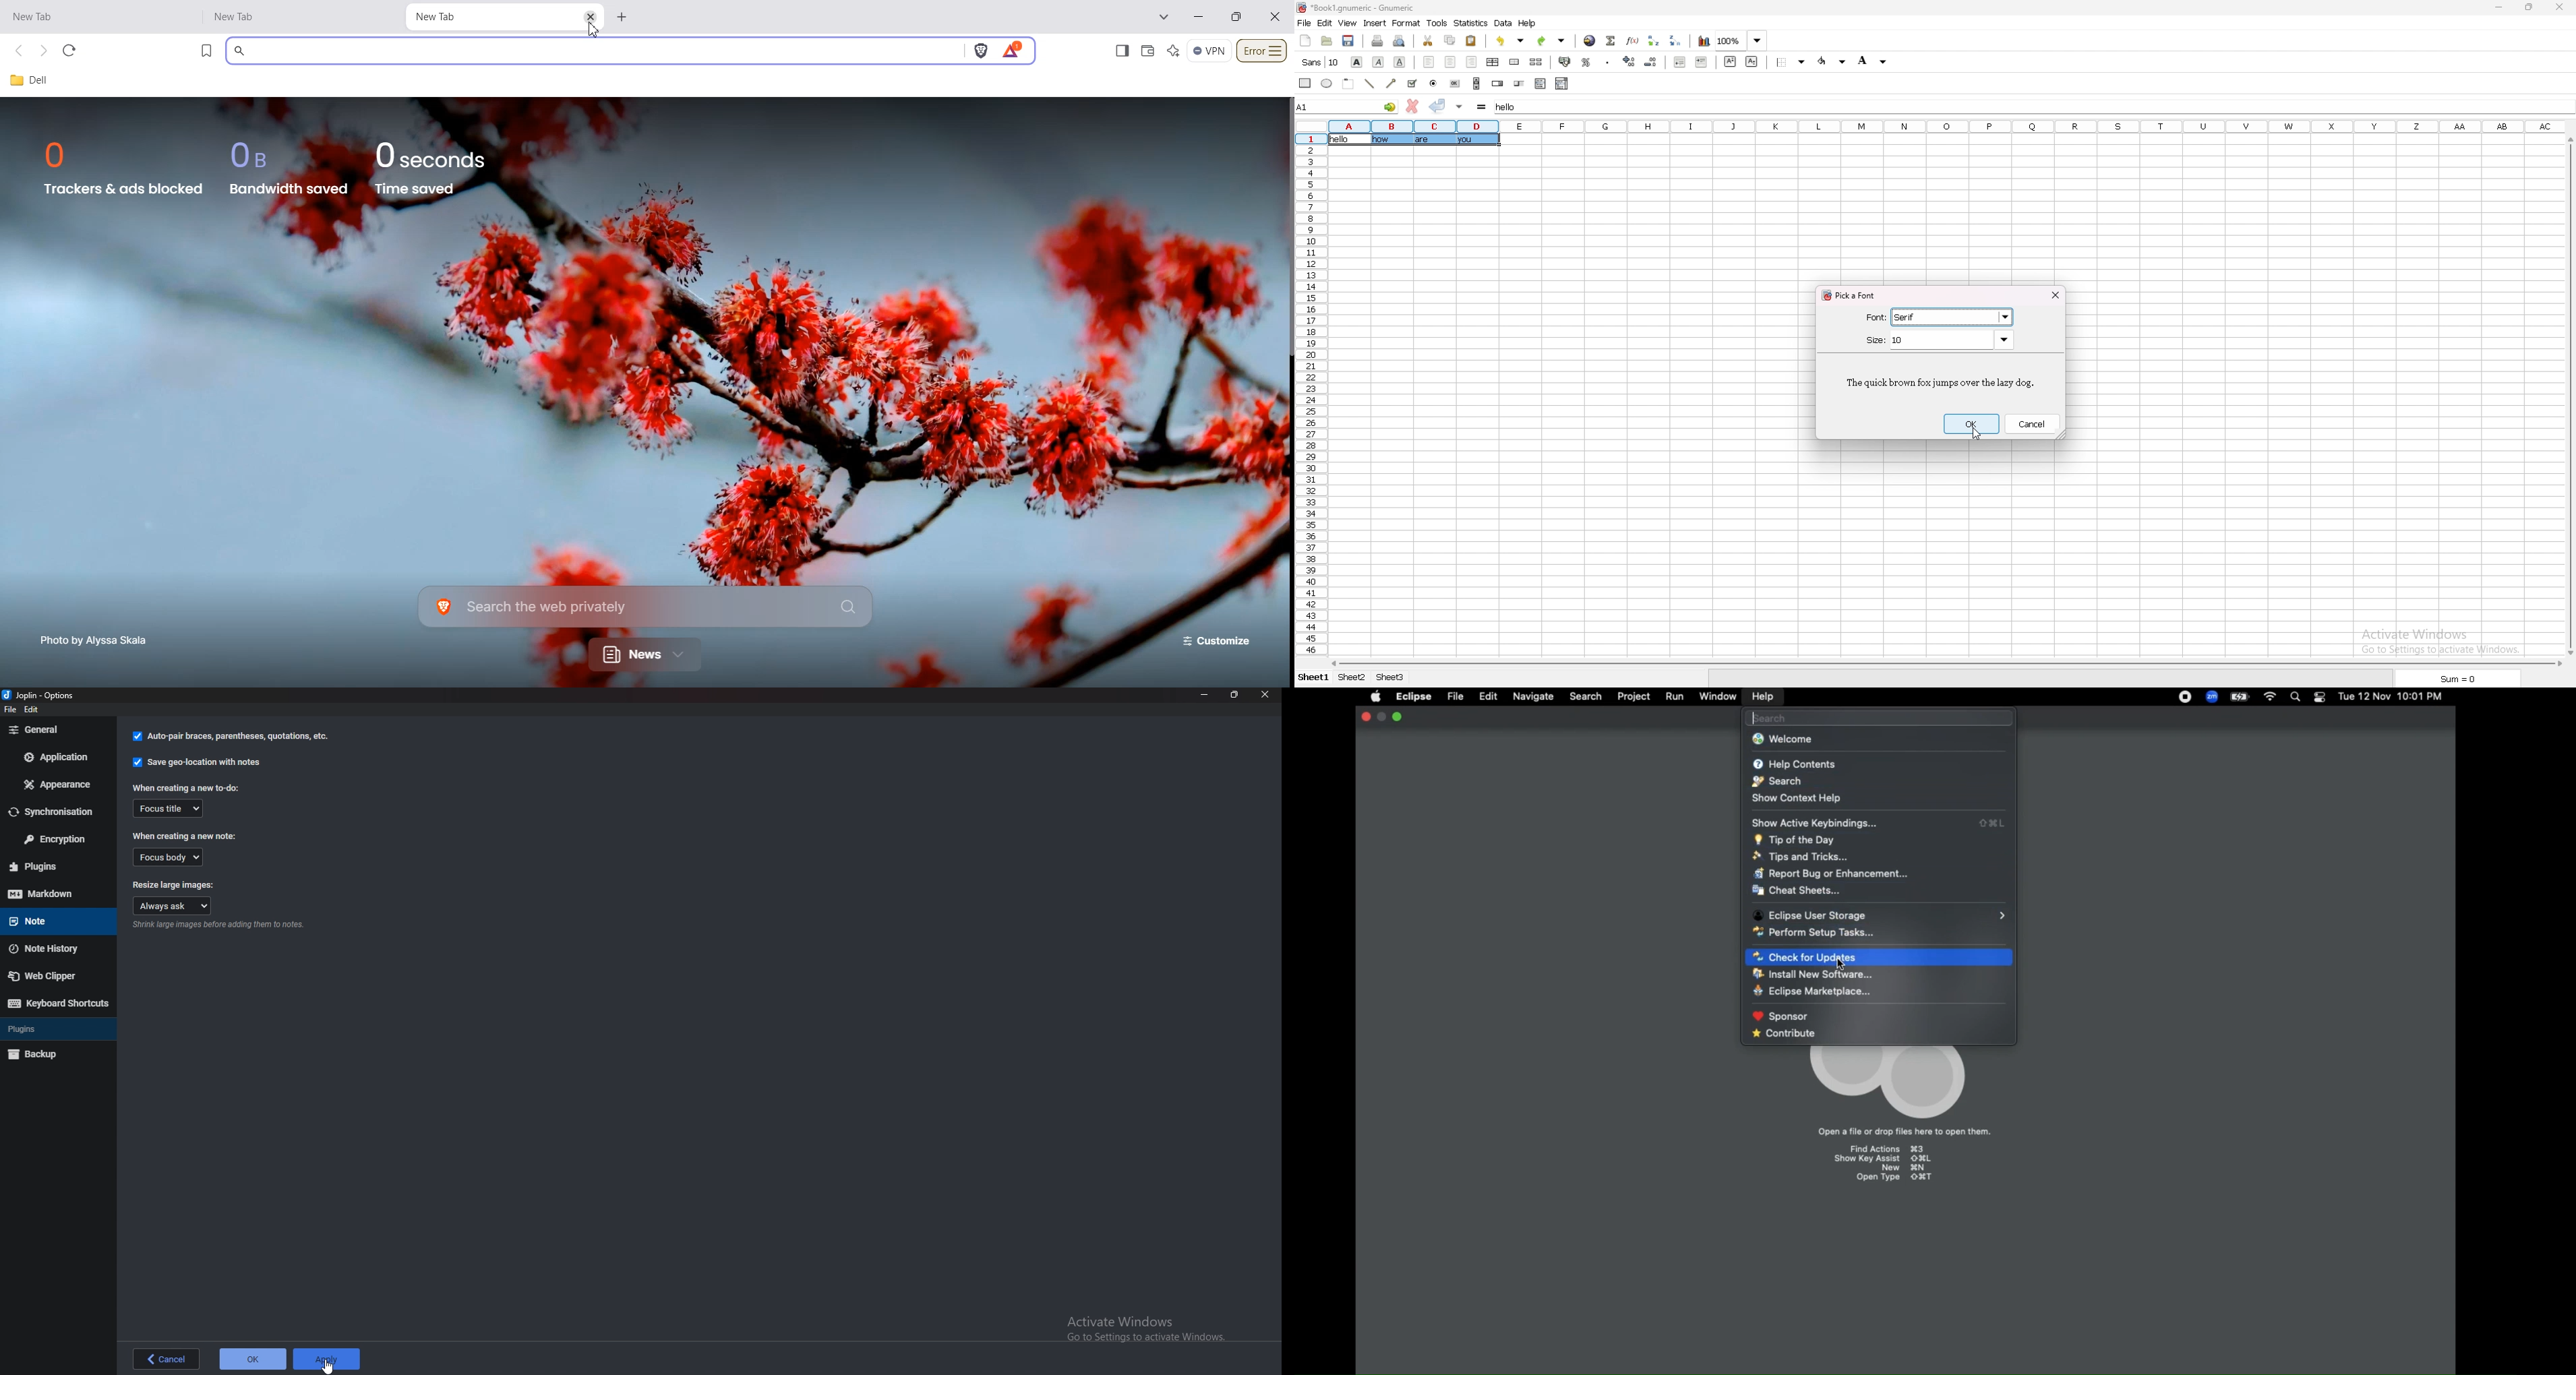  What do you see at coordinates (172, 858) in the screenshot?
I see `Focus body` at bounding box center [172, 858].